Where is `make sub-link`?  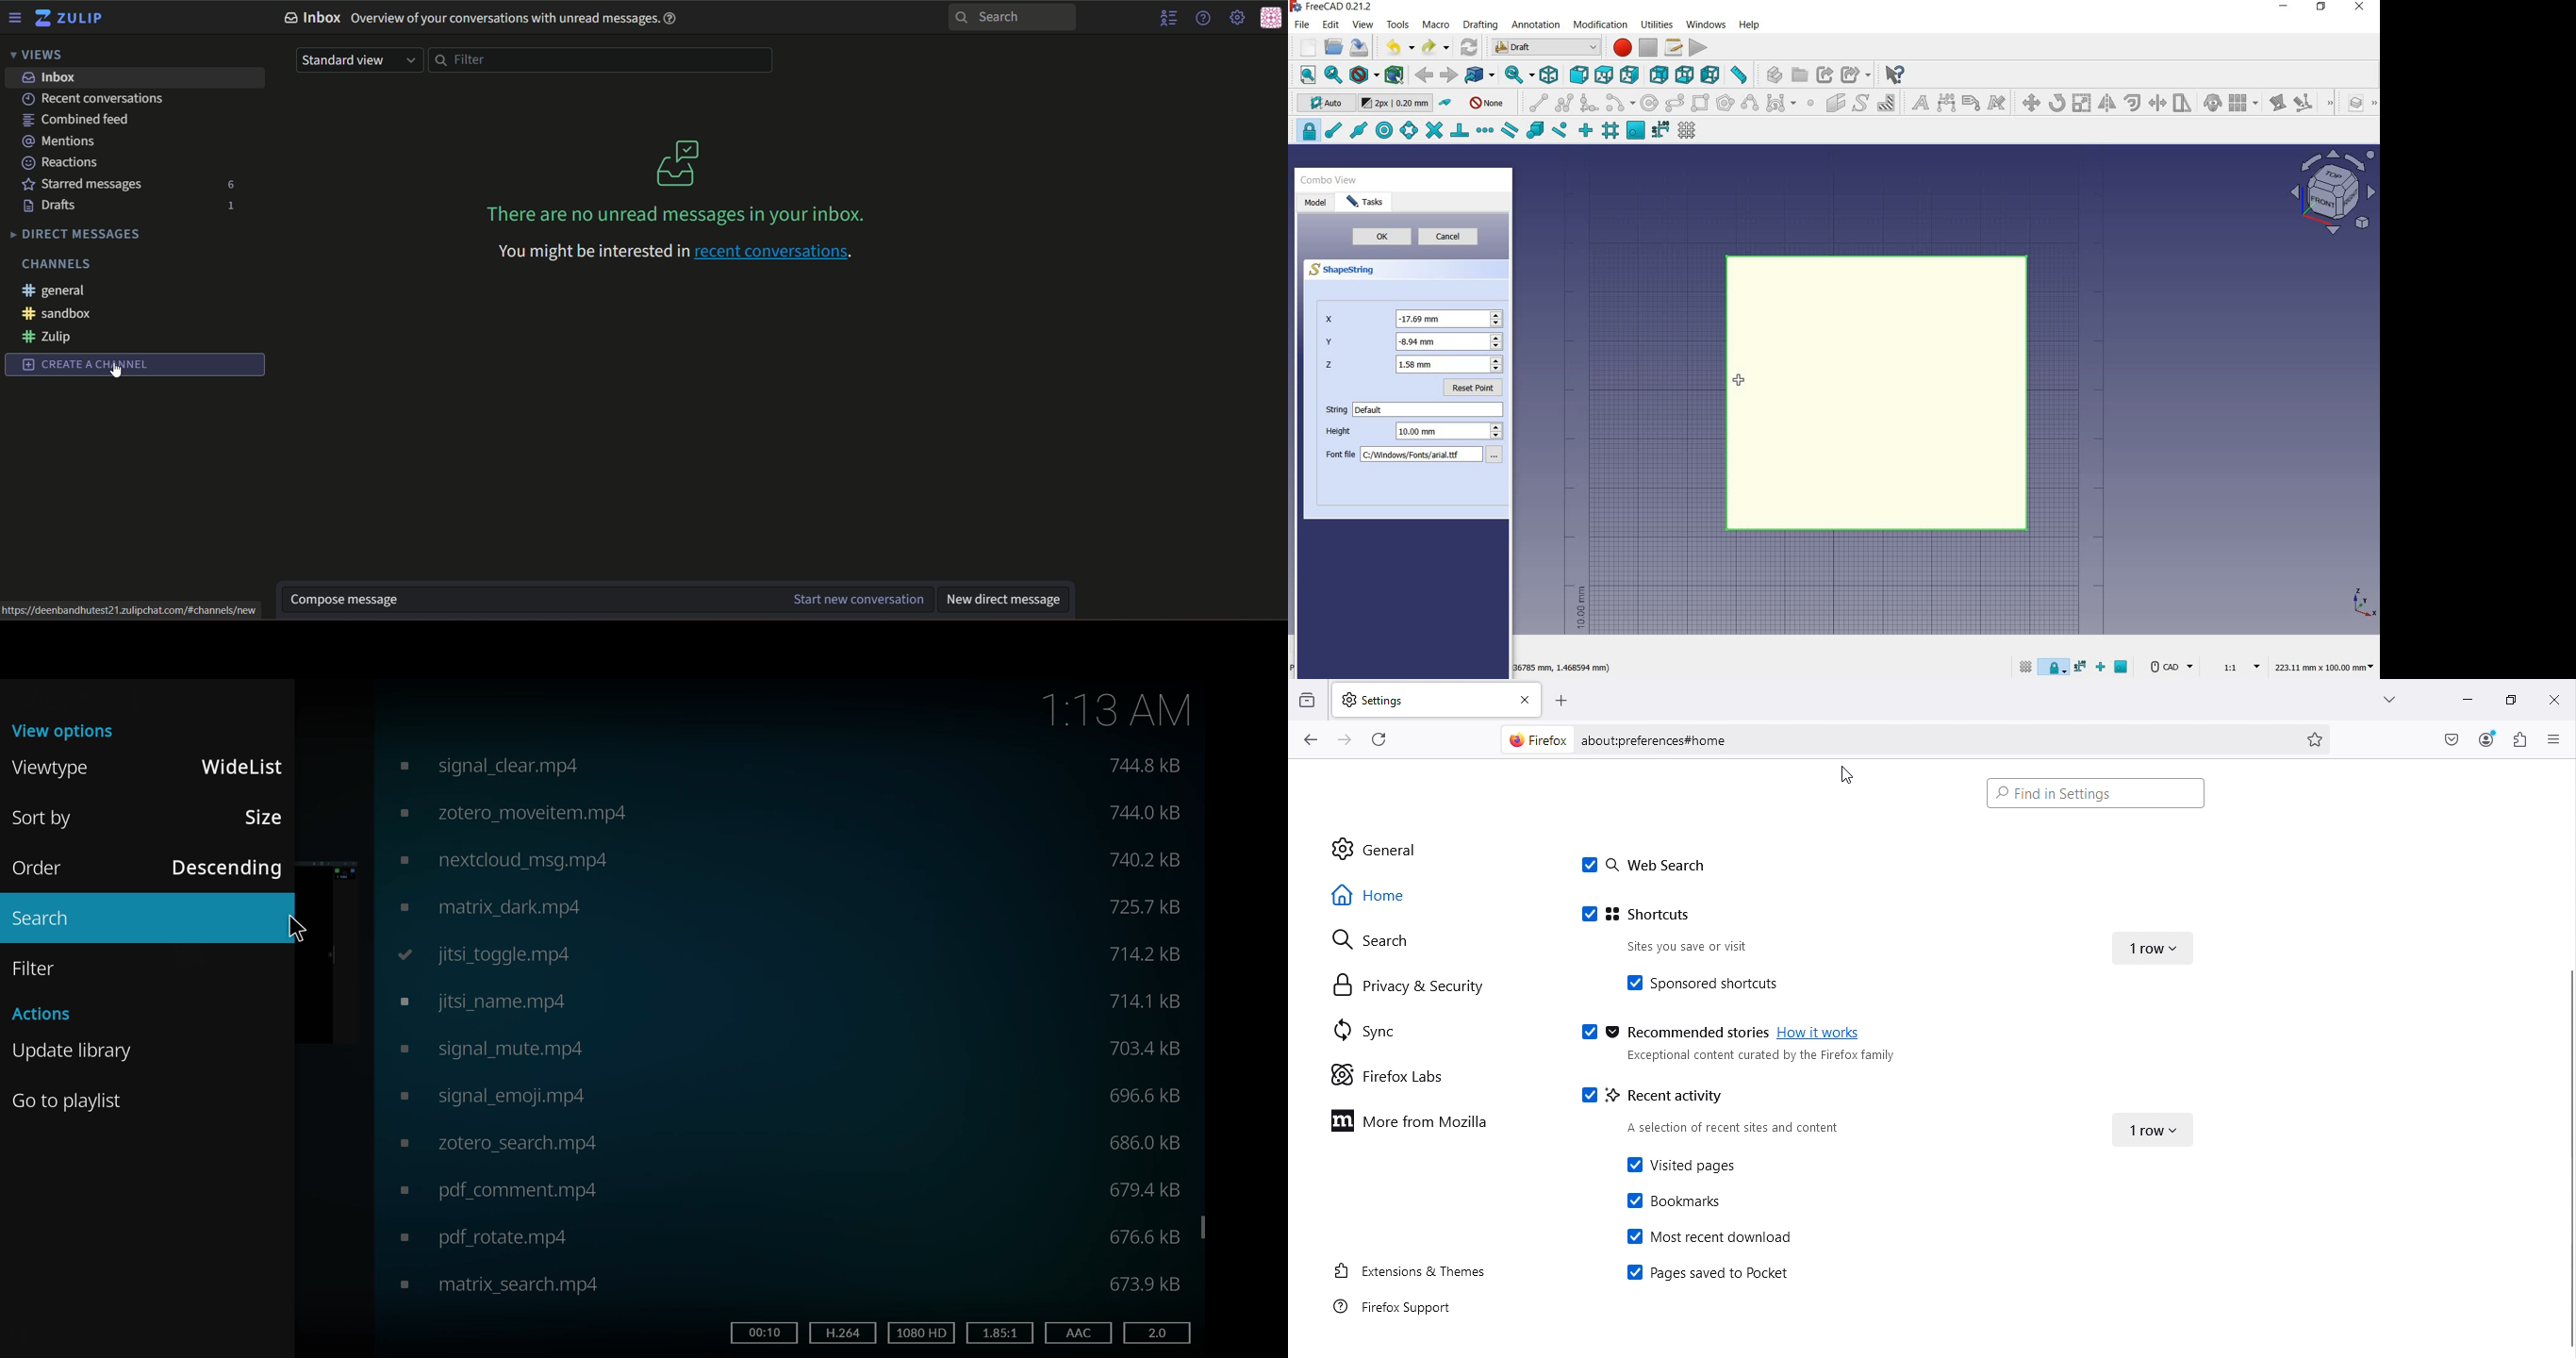
make sub-link is located at coordinates (1854, 75).